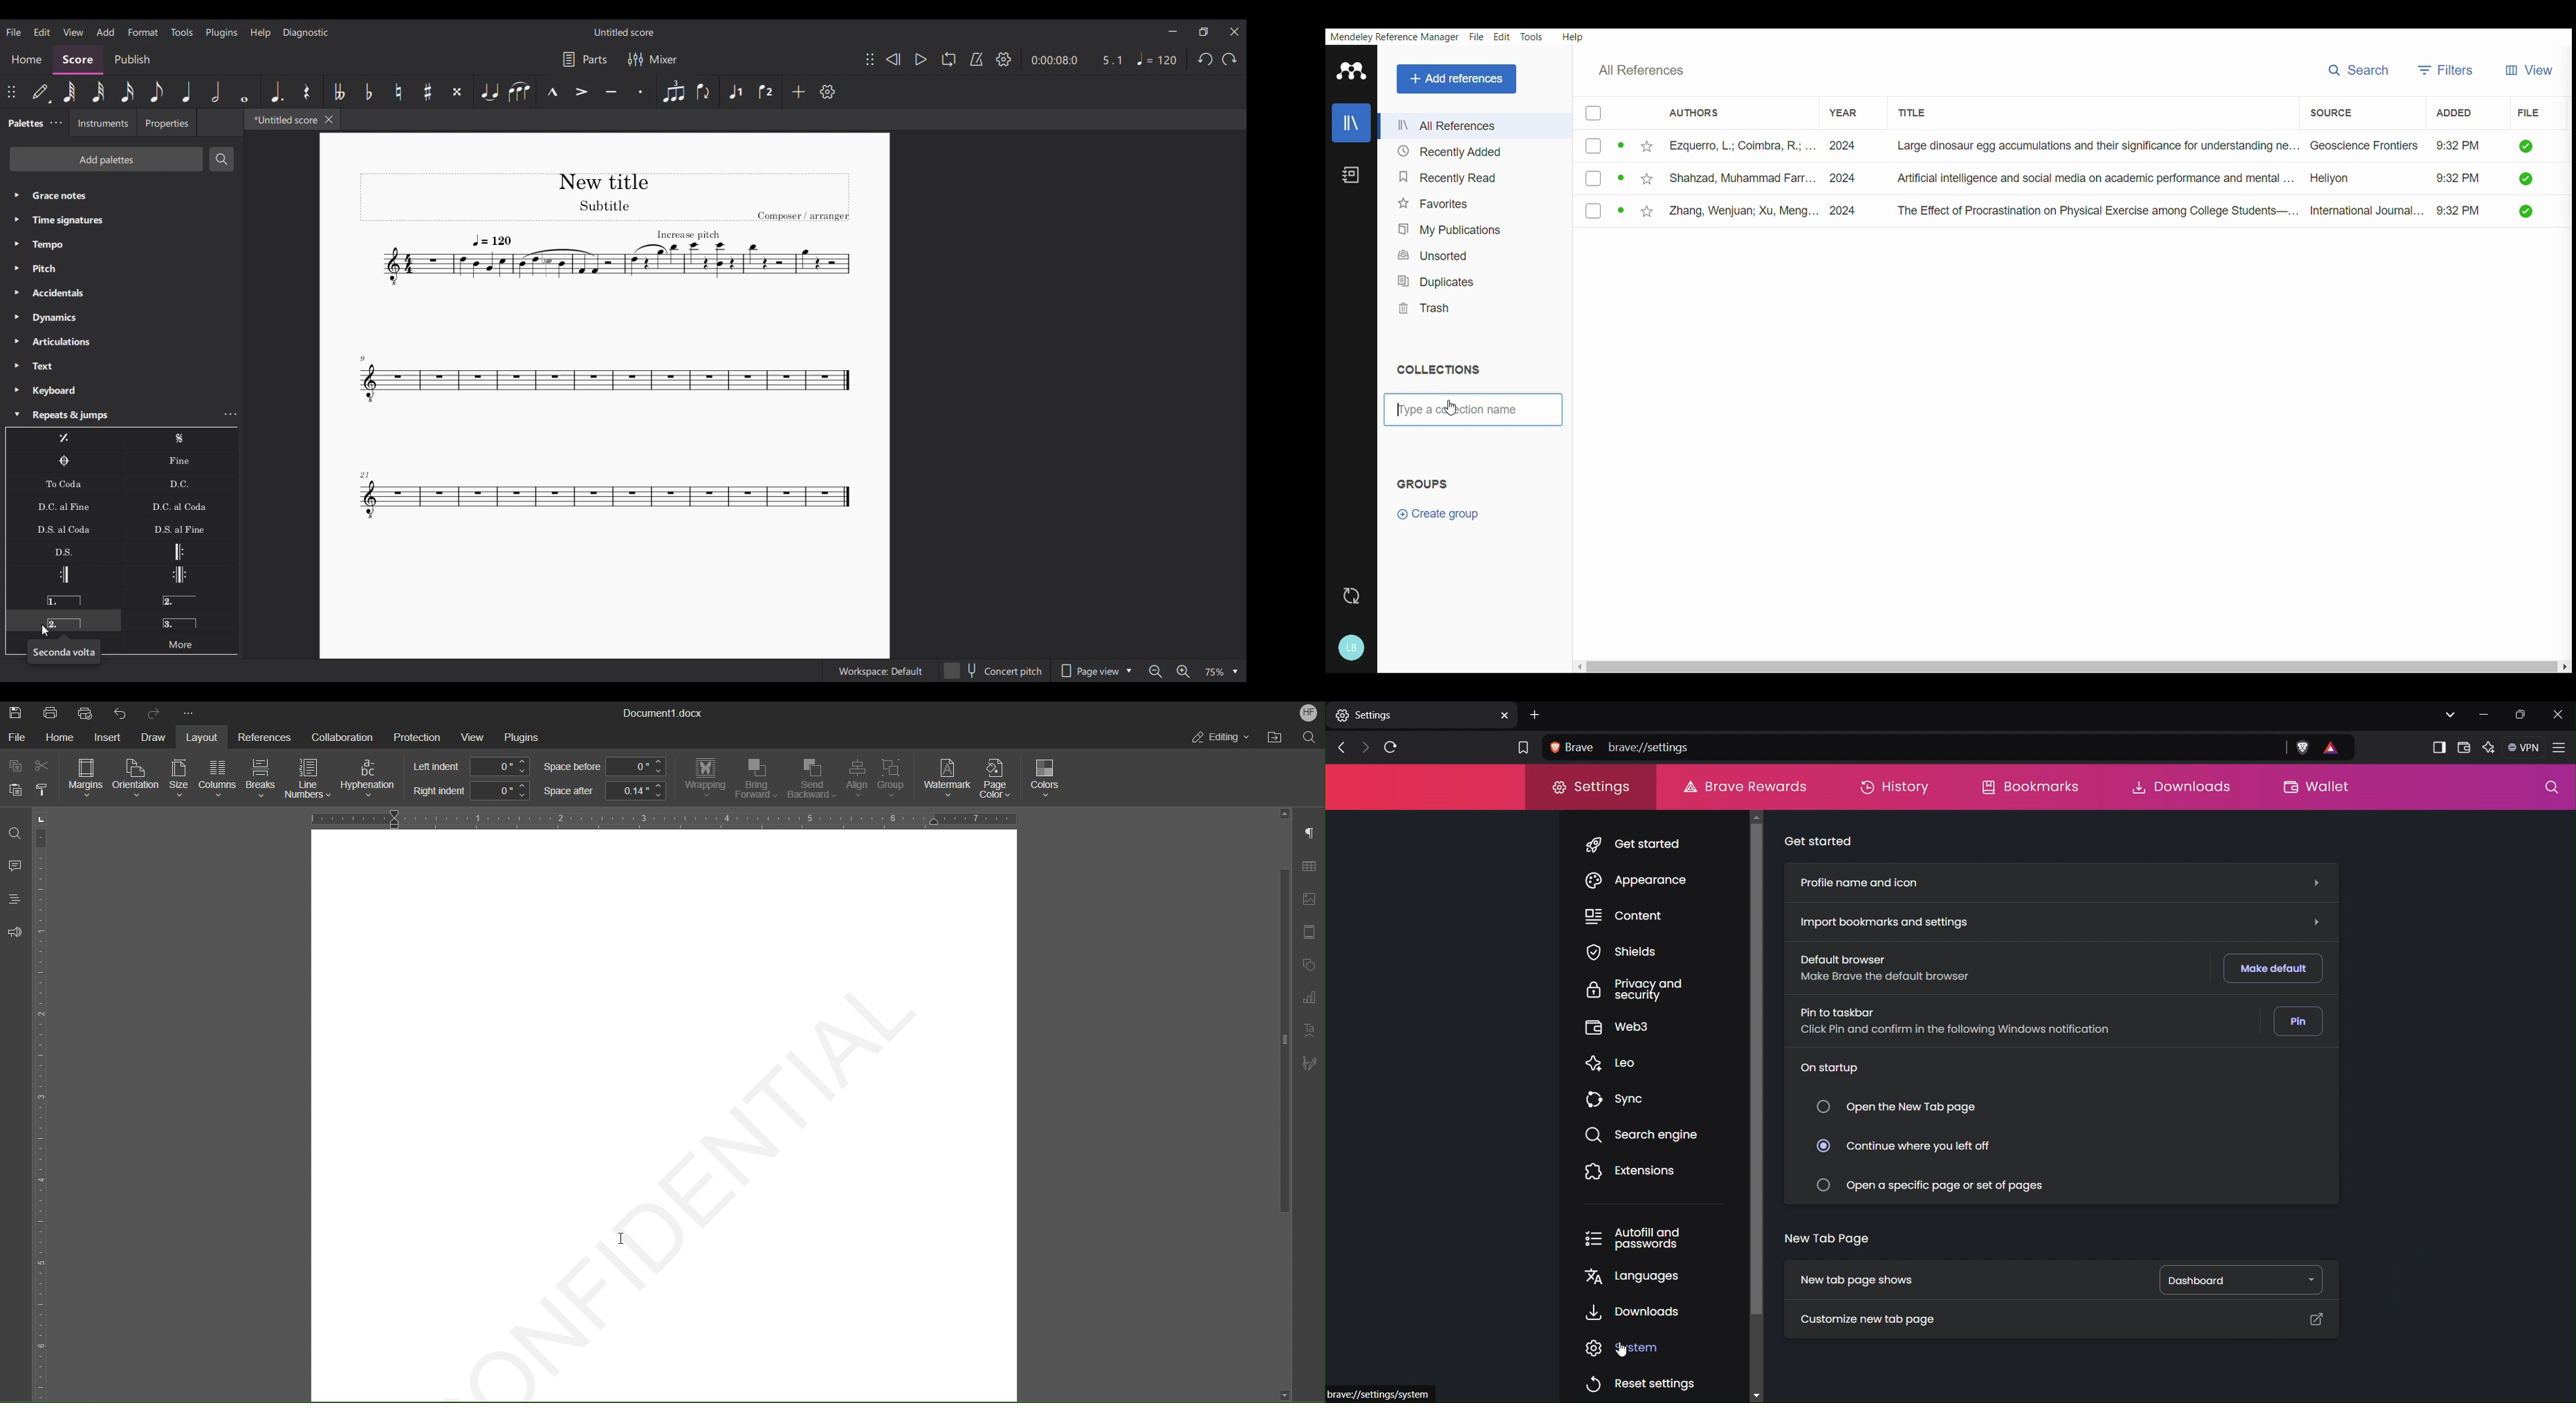  Describe the element at coordinates (1624, 1347) in the screenshot. I see `System` at that location.